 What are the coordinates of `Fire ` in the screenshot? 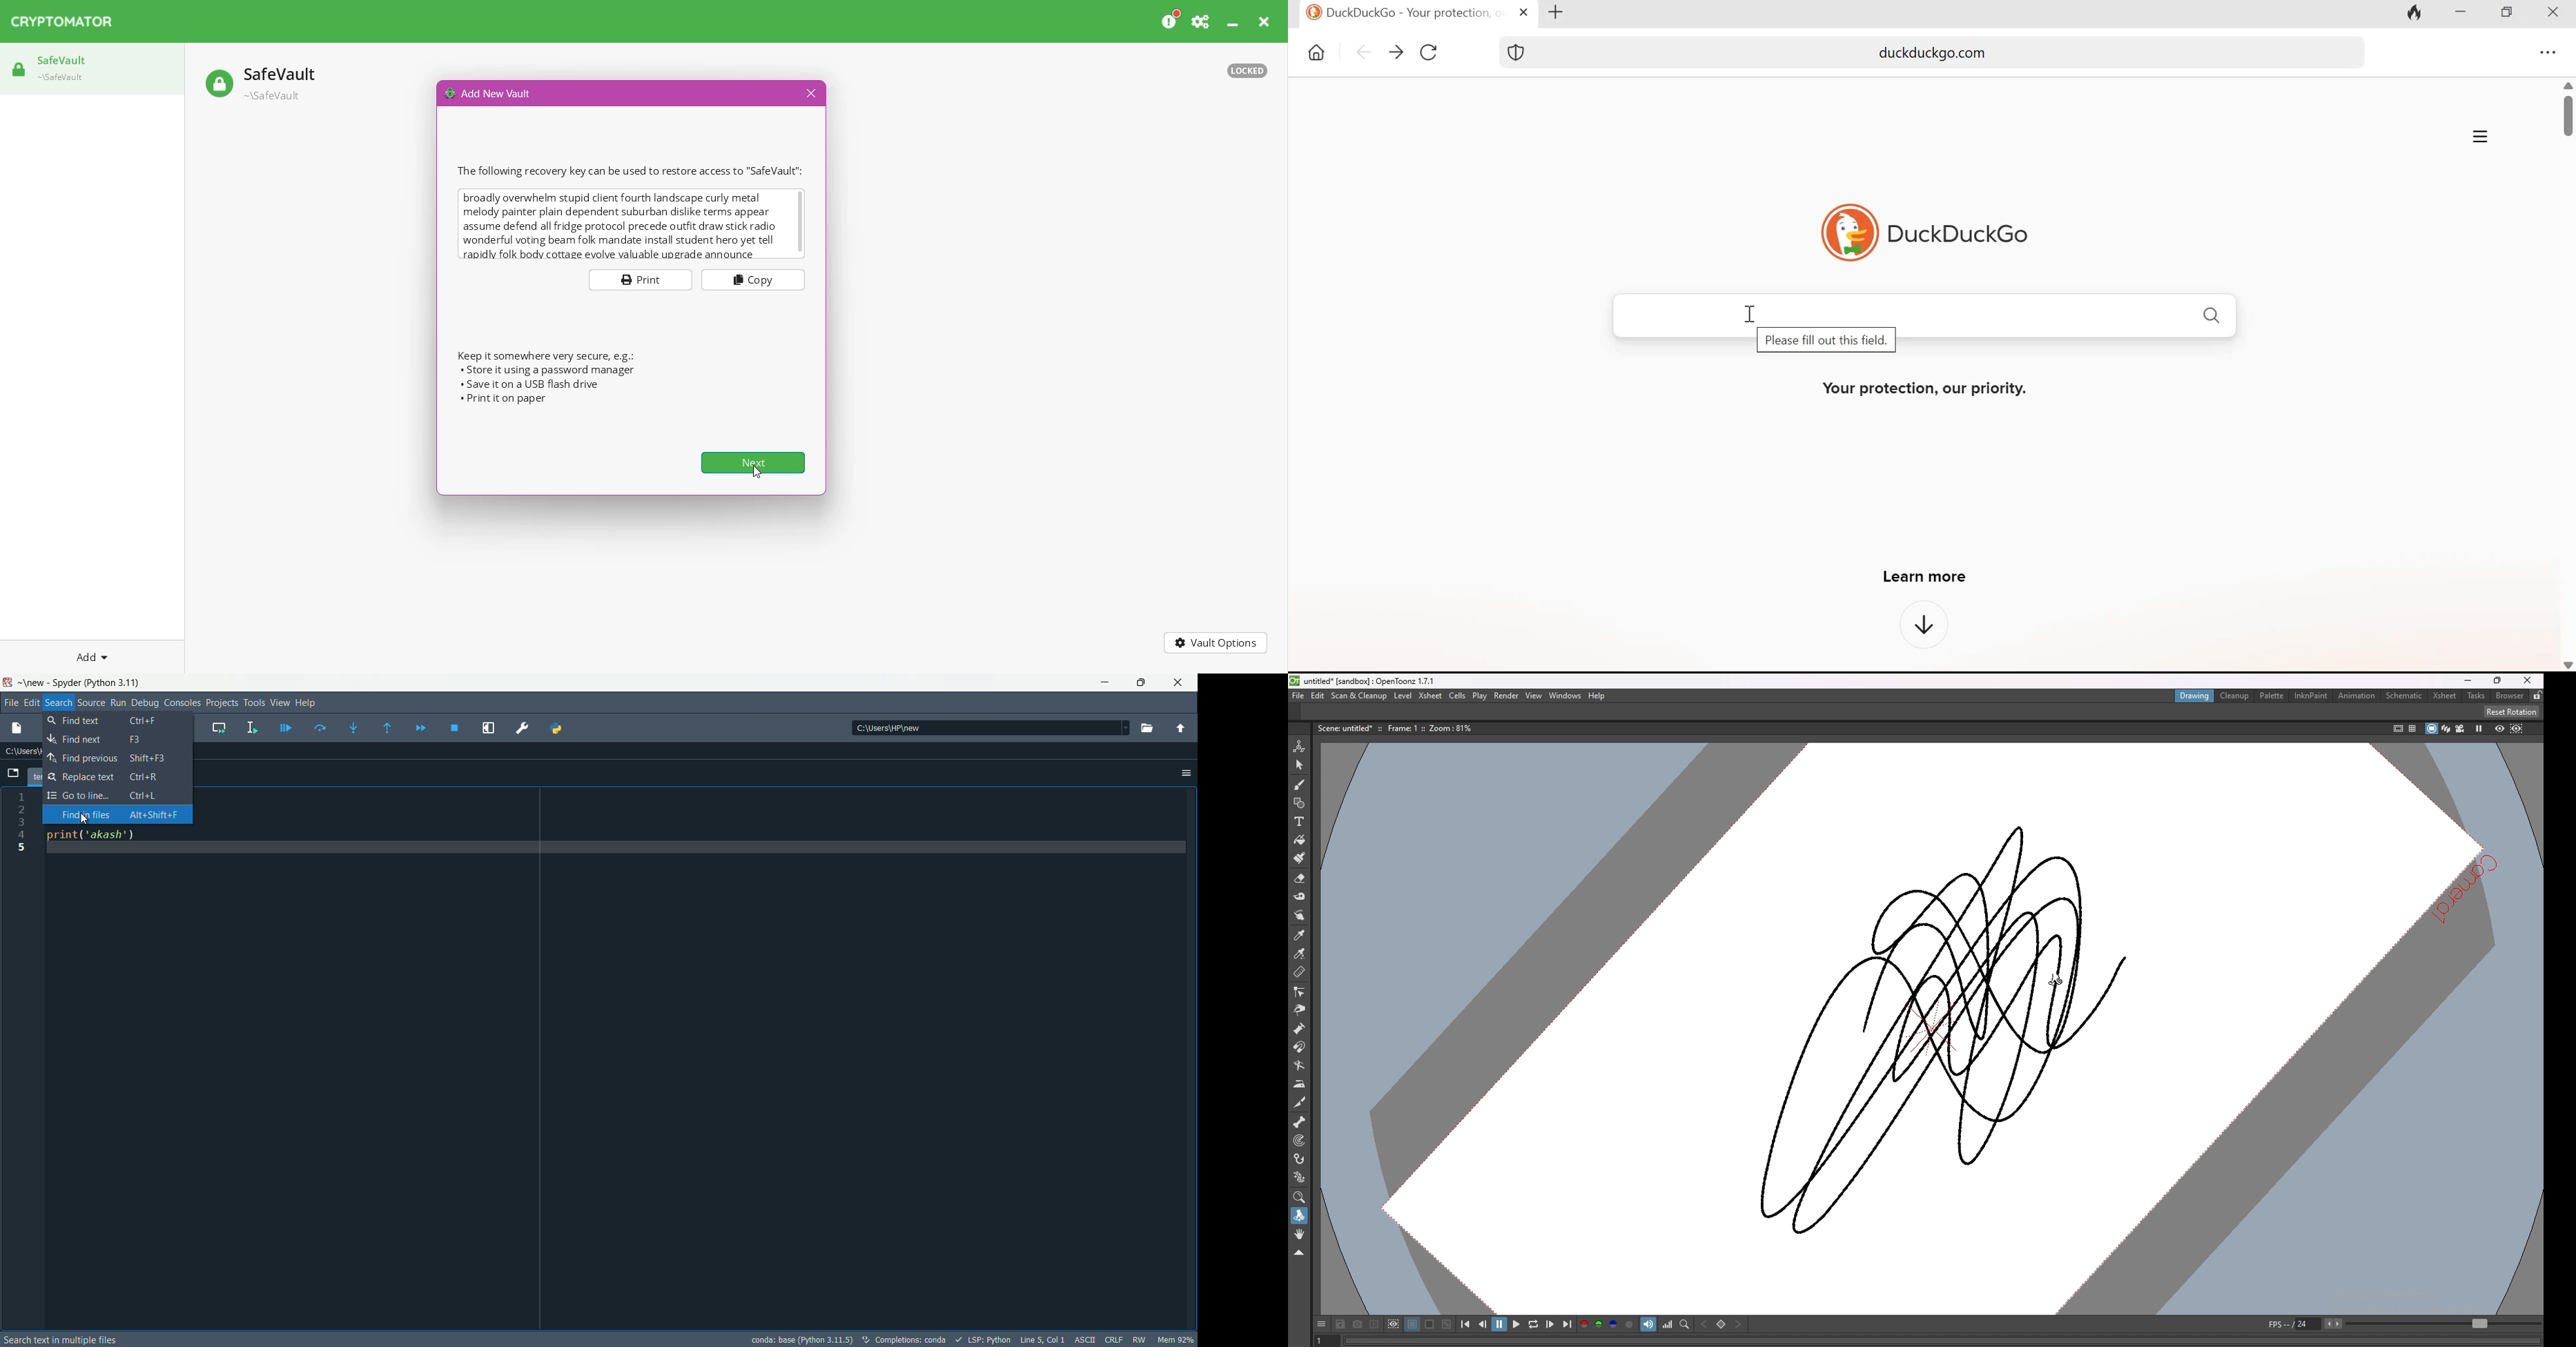 It's located at (2414, 14).